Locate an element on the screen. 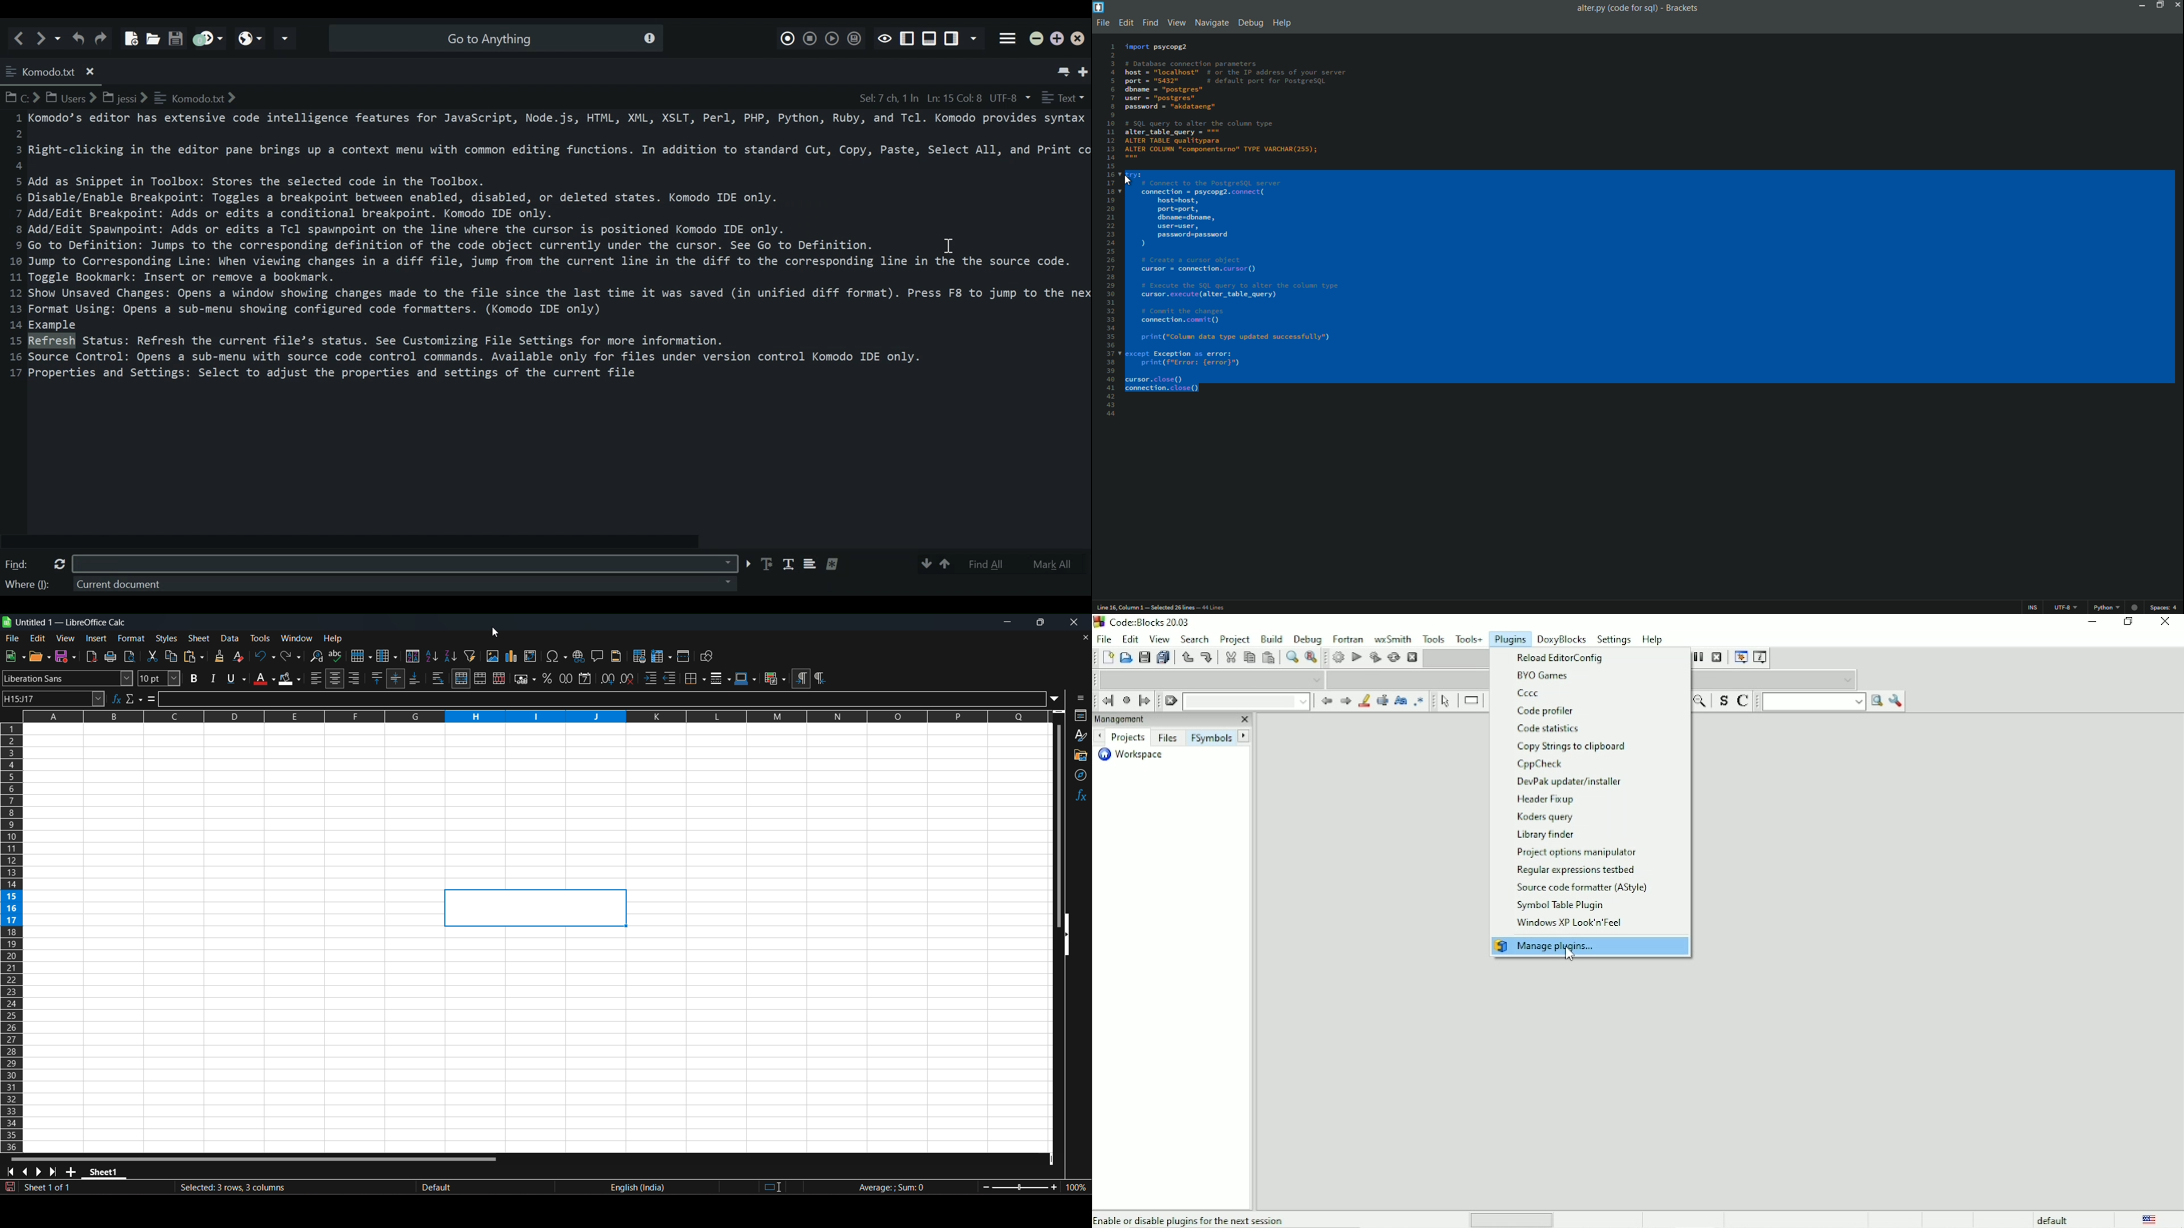 The height and width of the screenshot is (1232, 2184). file name is located at coordinates (1617, 9).